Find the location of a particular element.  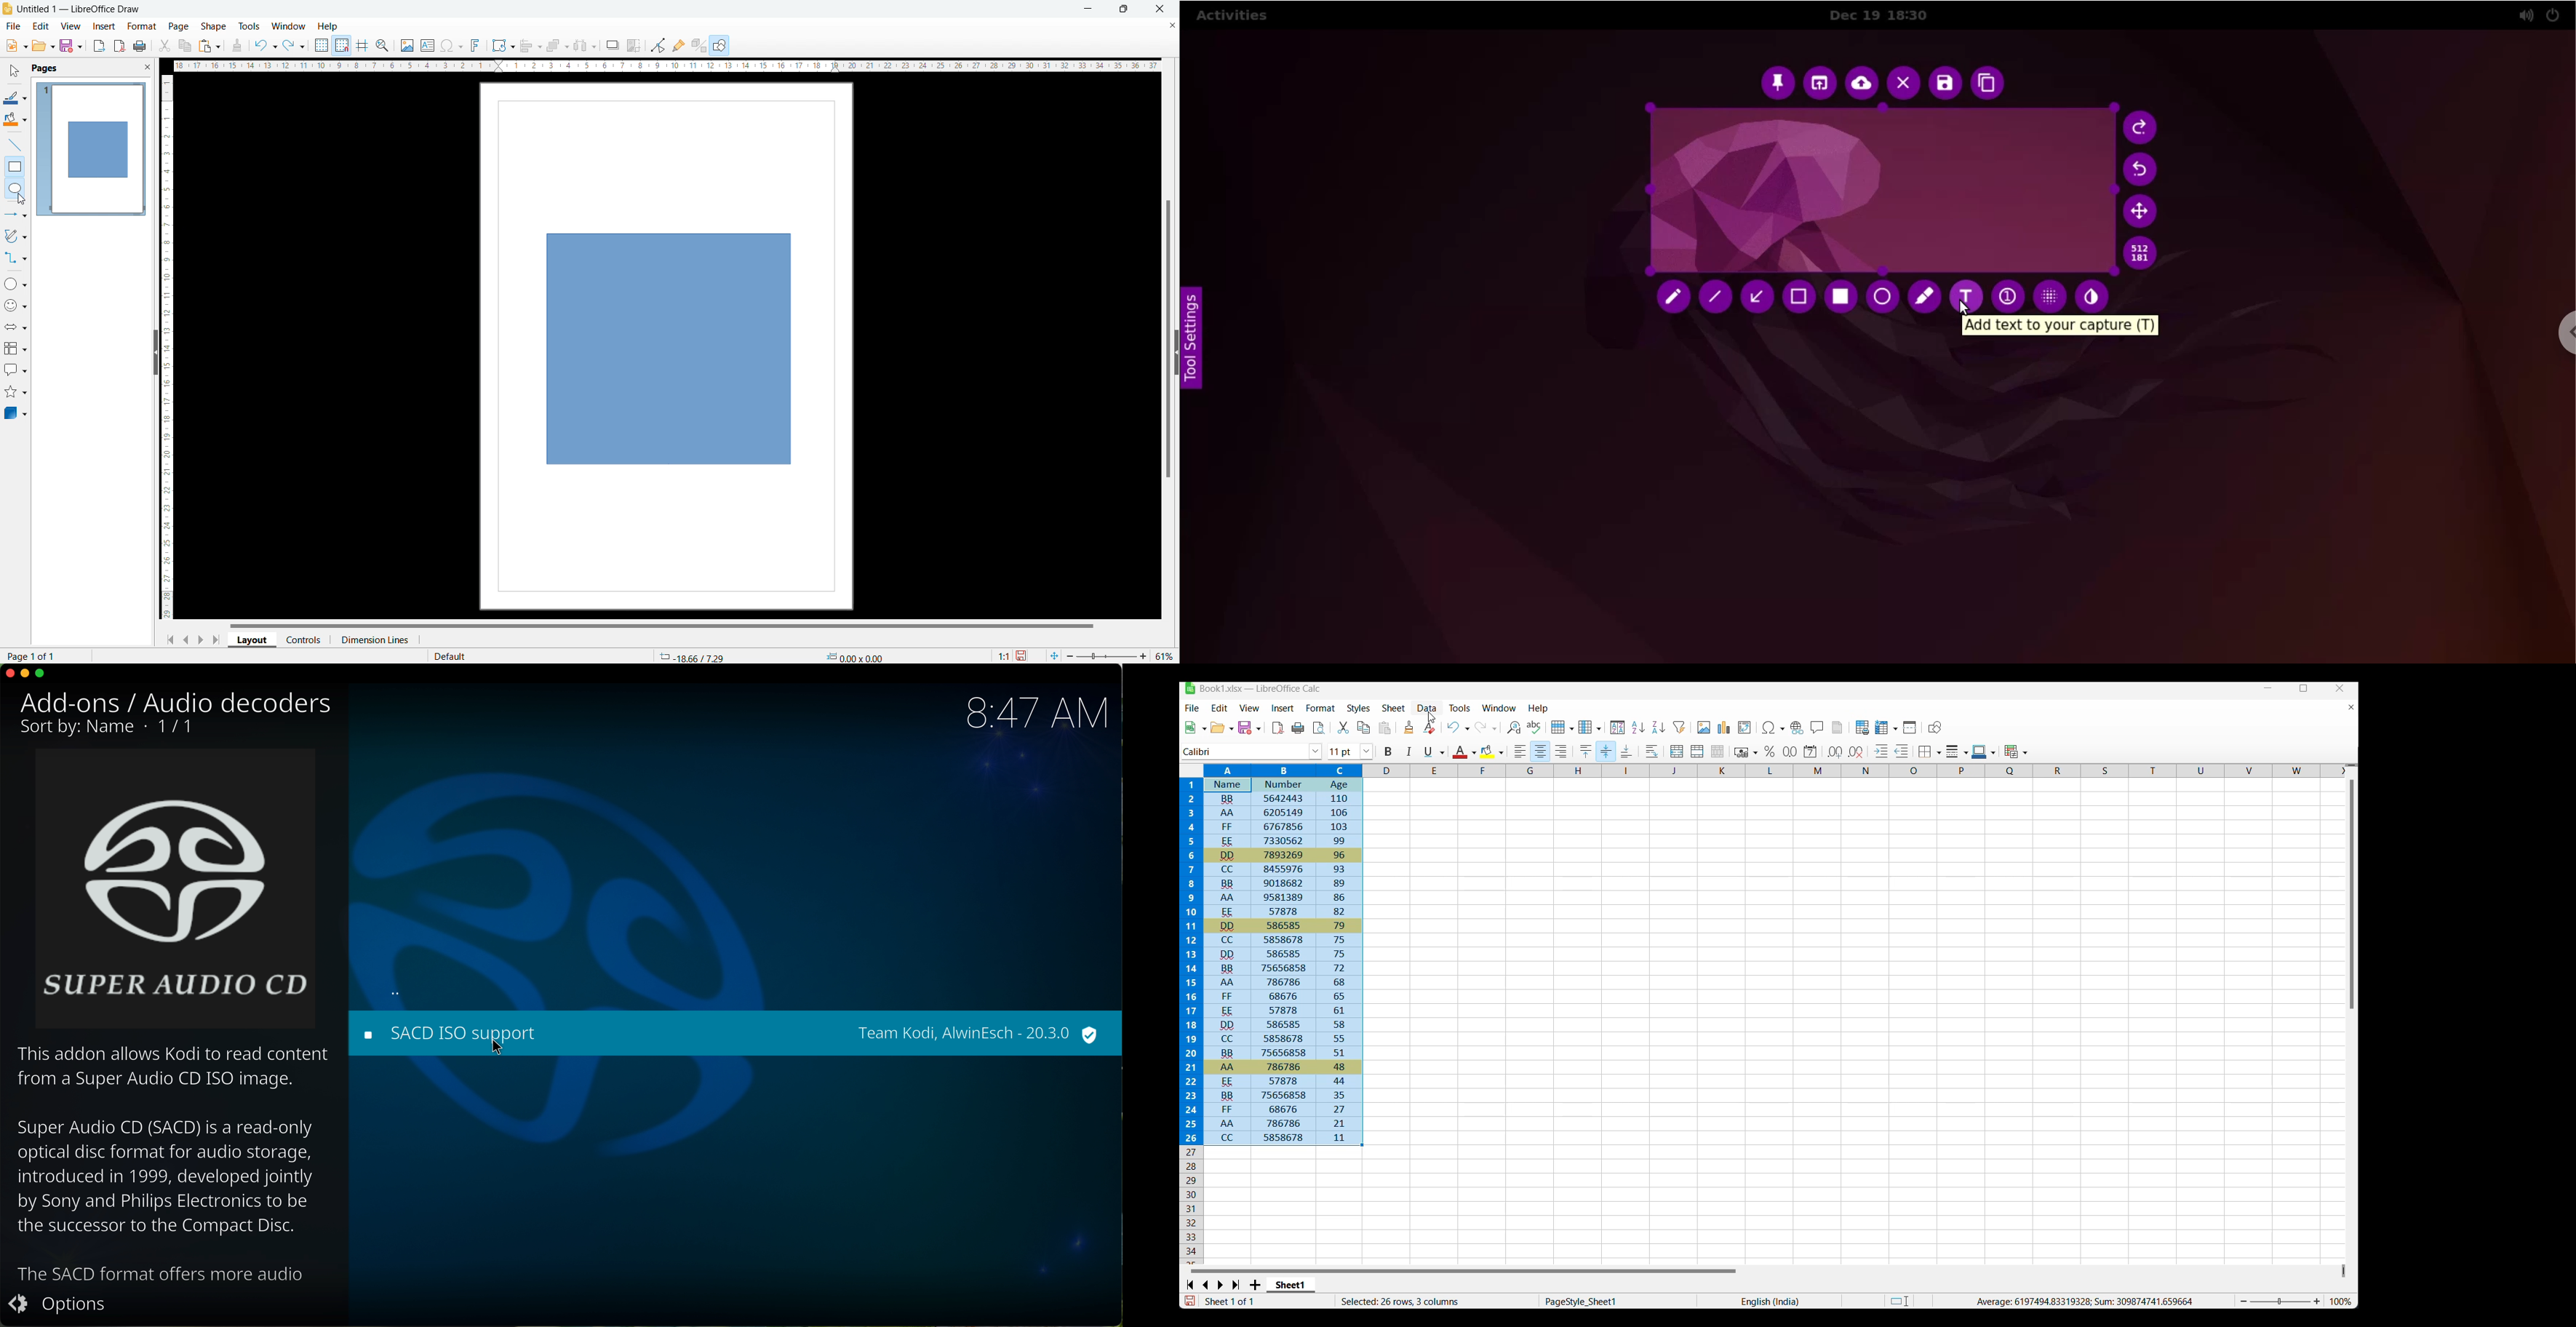

Headers and Footers is located at coordinates (1838, 727).